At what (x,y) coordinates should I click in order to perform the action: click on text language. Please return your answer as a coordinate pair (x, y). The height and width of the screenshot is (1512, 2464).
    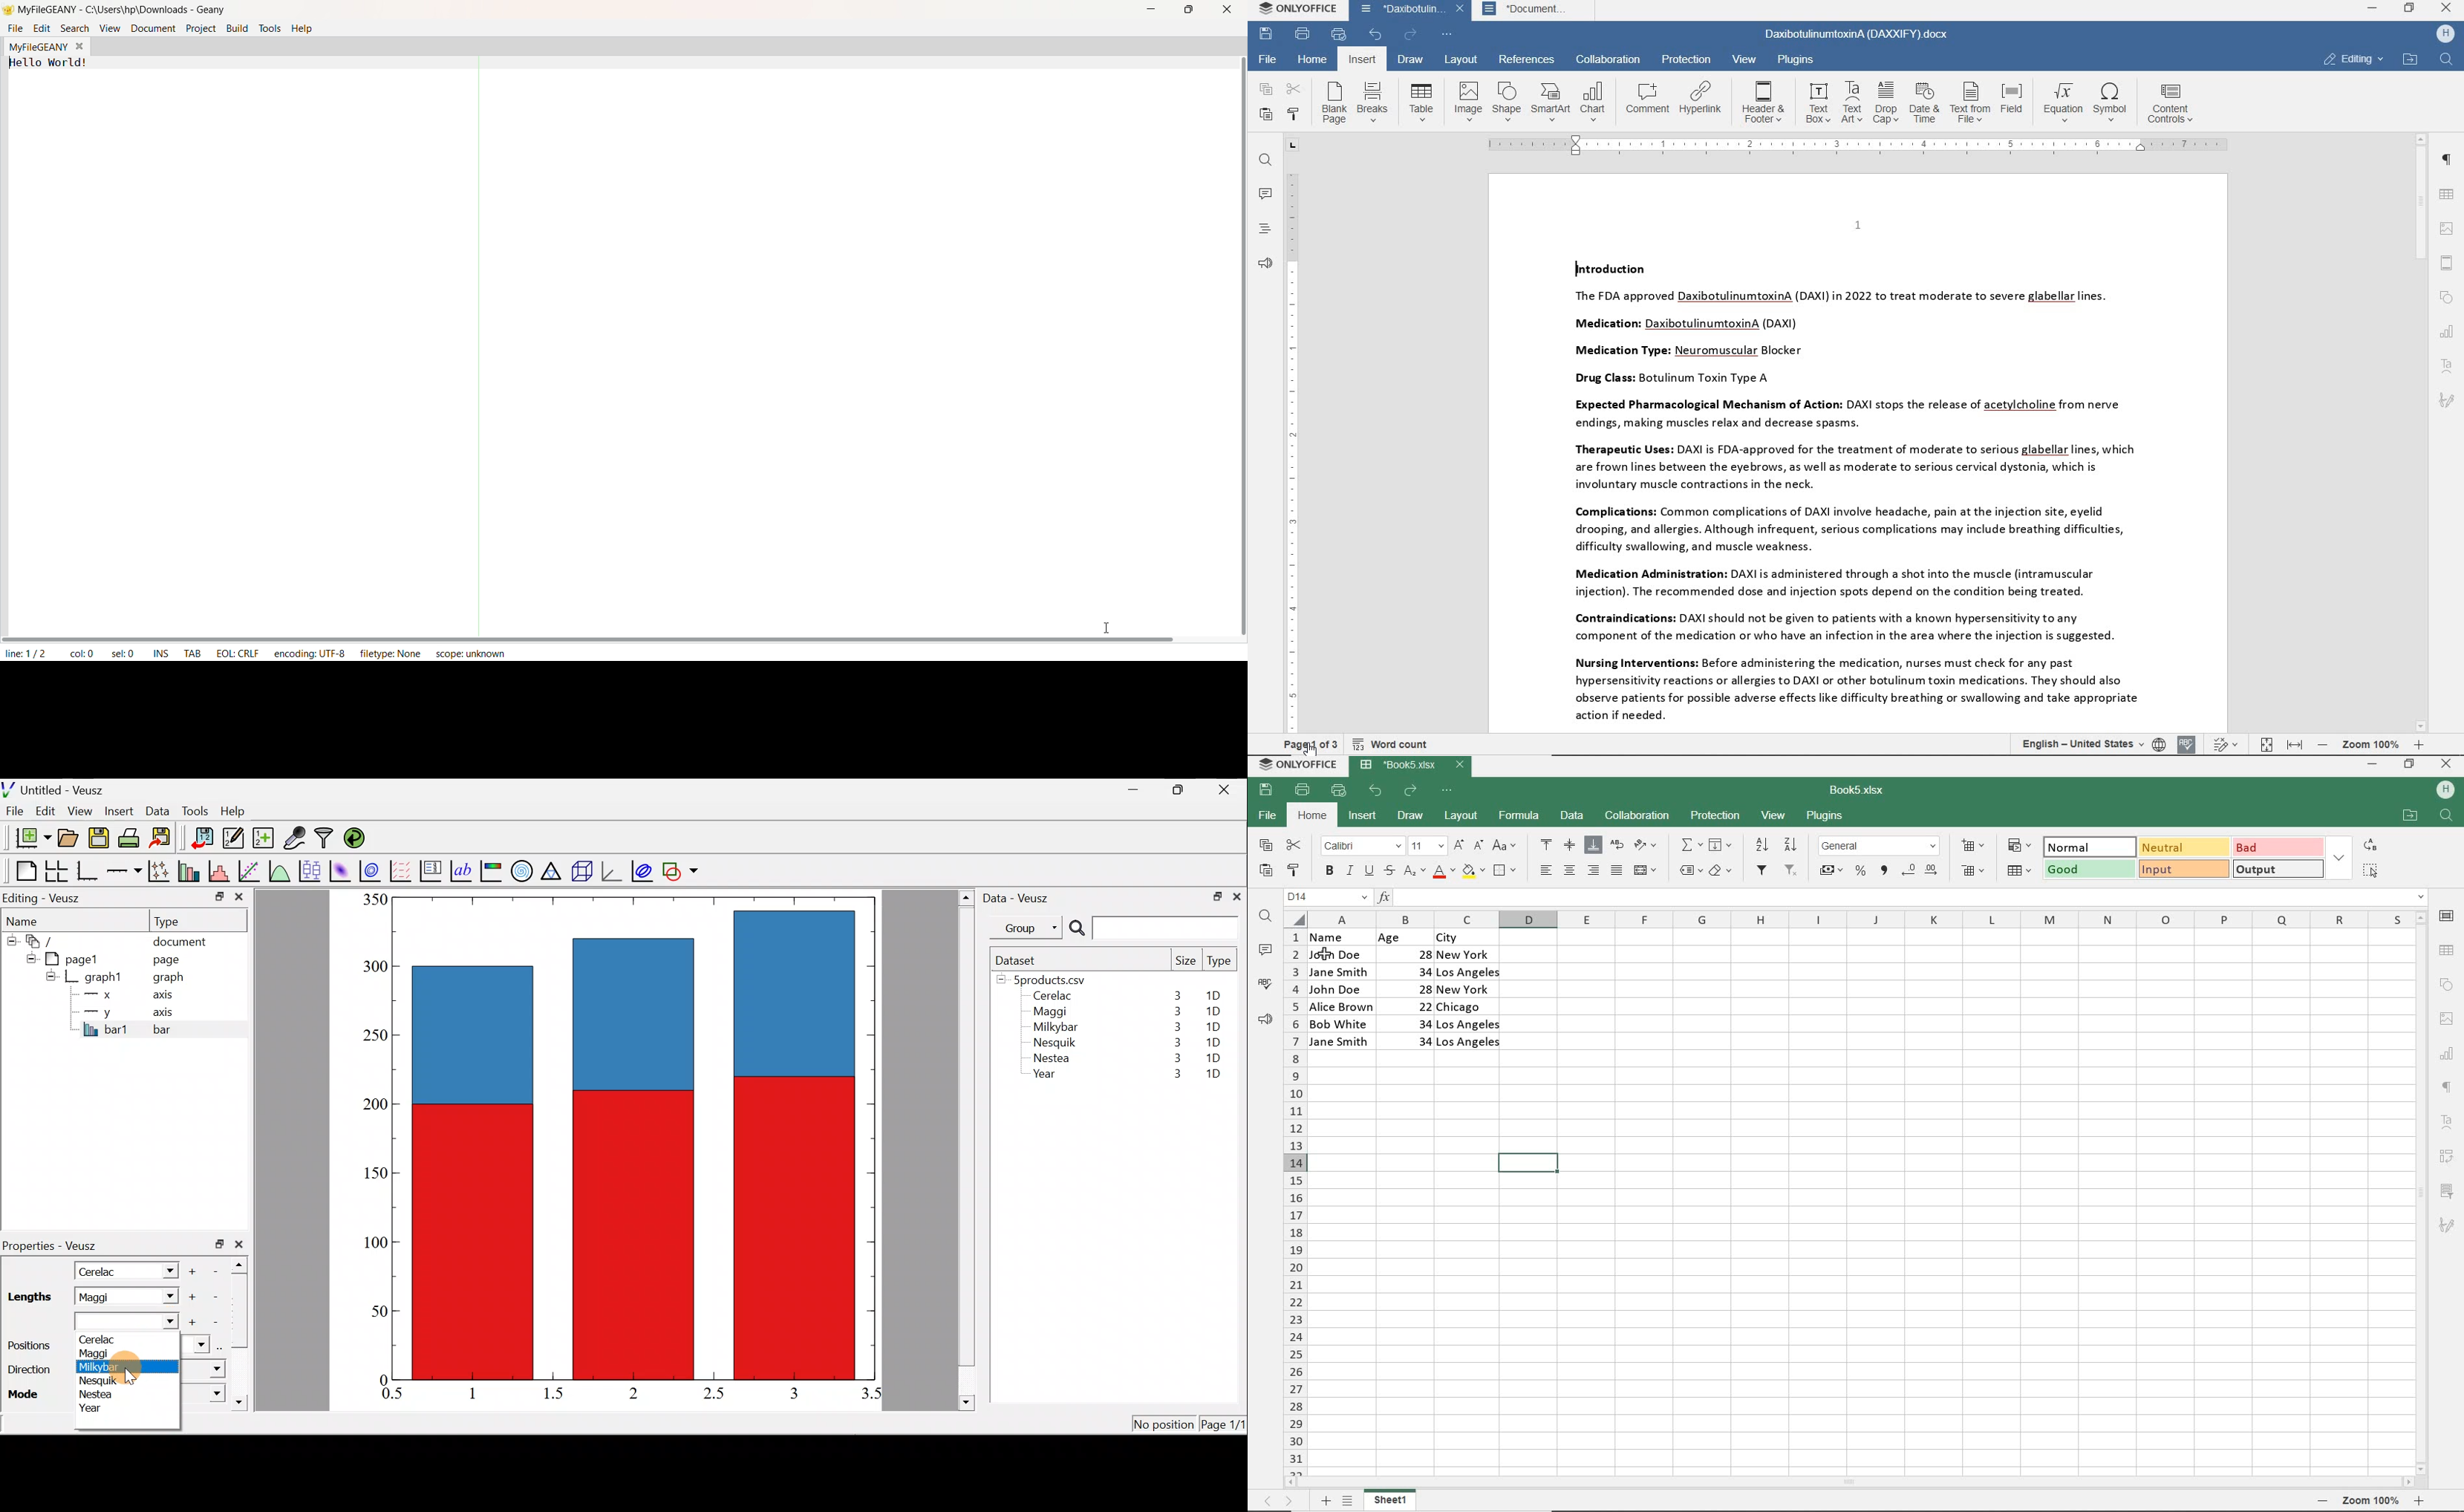
    Looking at the image, I should click on (2078, 743).